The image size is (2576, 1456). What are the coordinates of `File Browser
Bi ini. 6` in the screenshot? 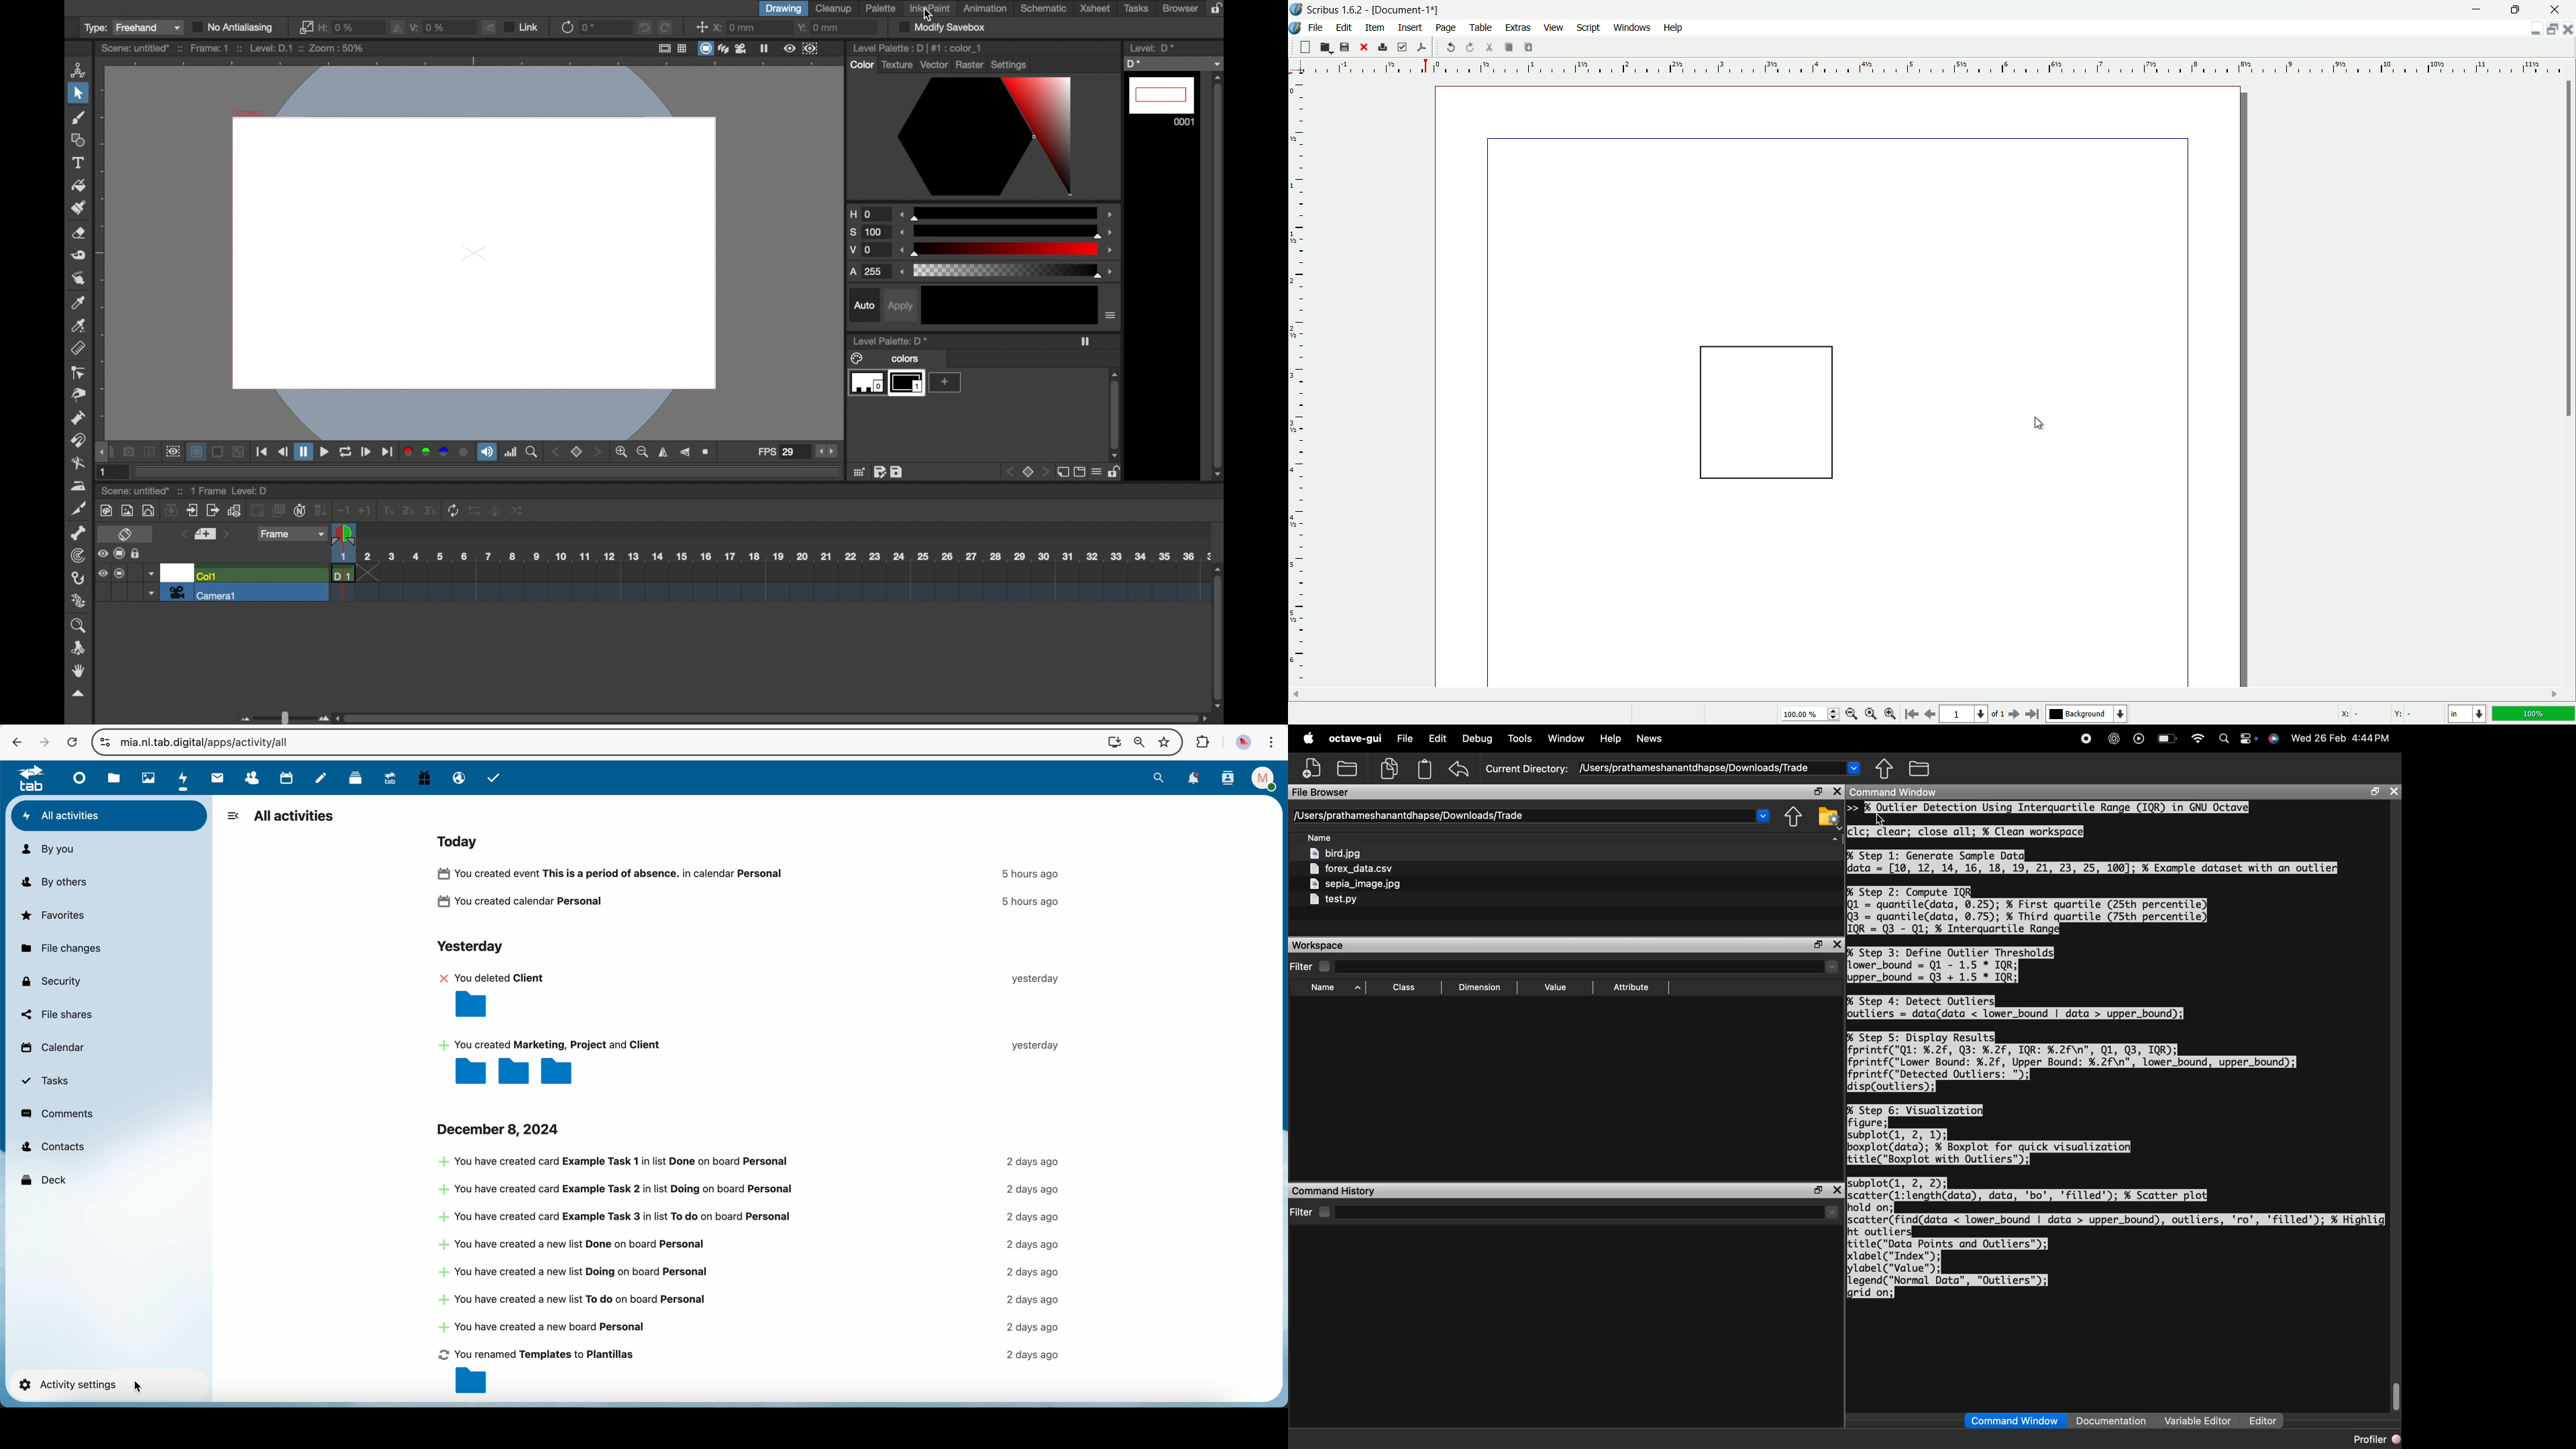 It's located at (1321, 793).